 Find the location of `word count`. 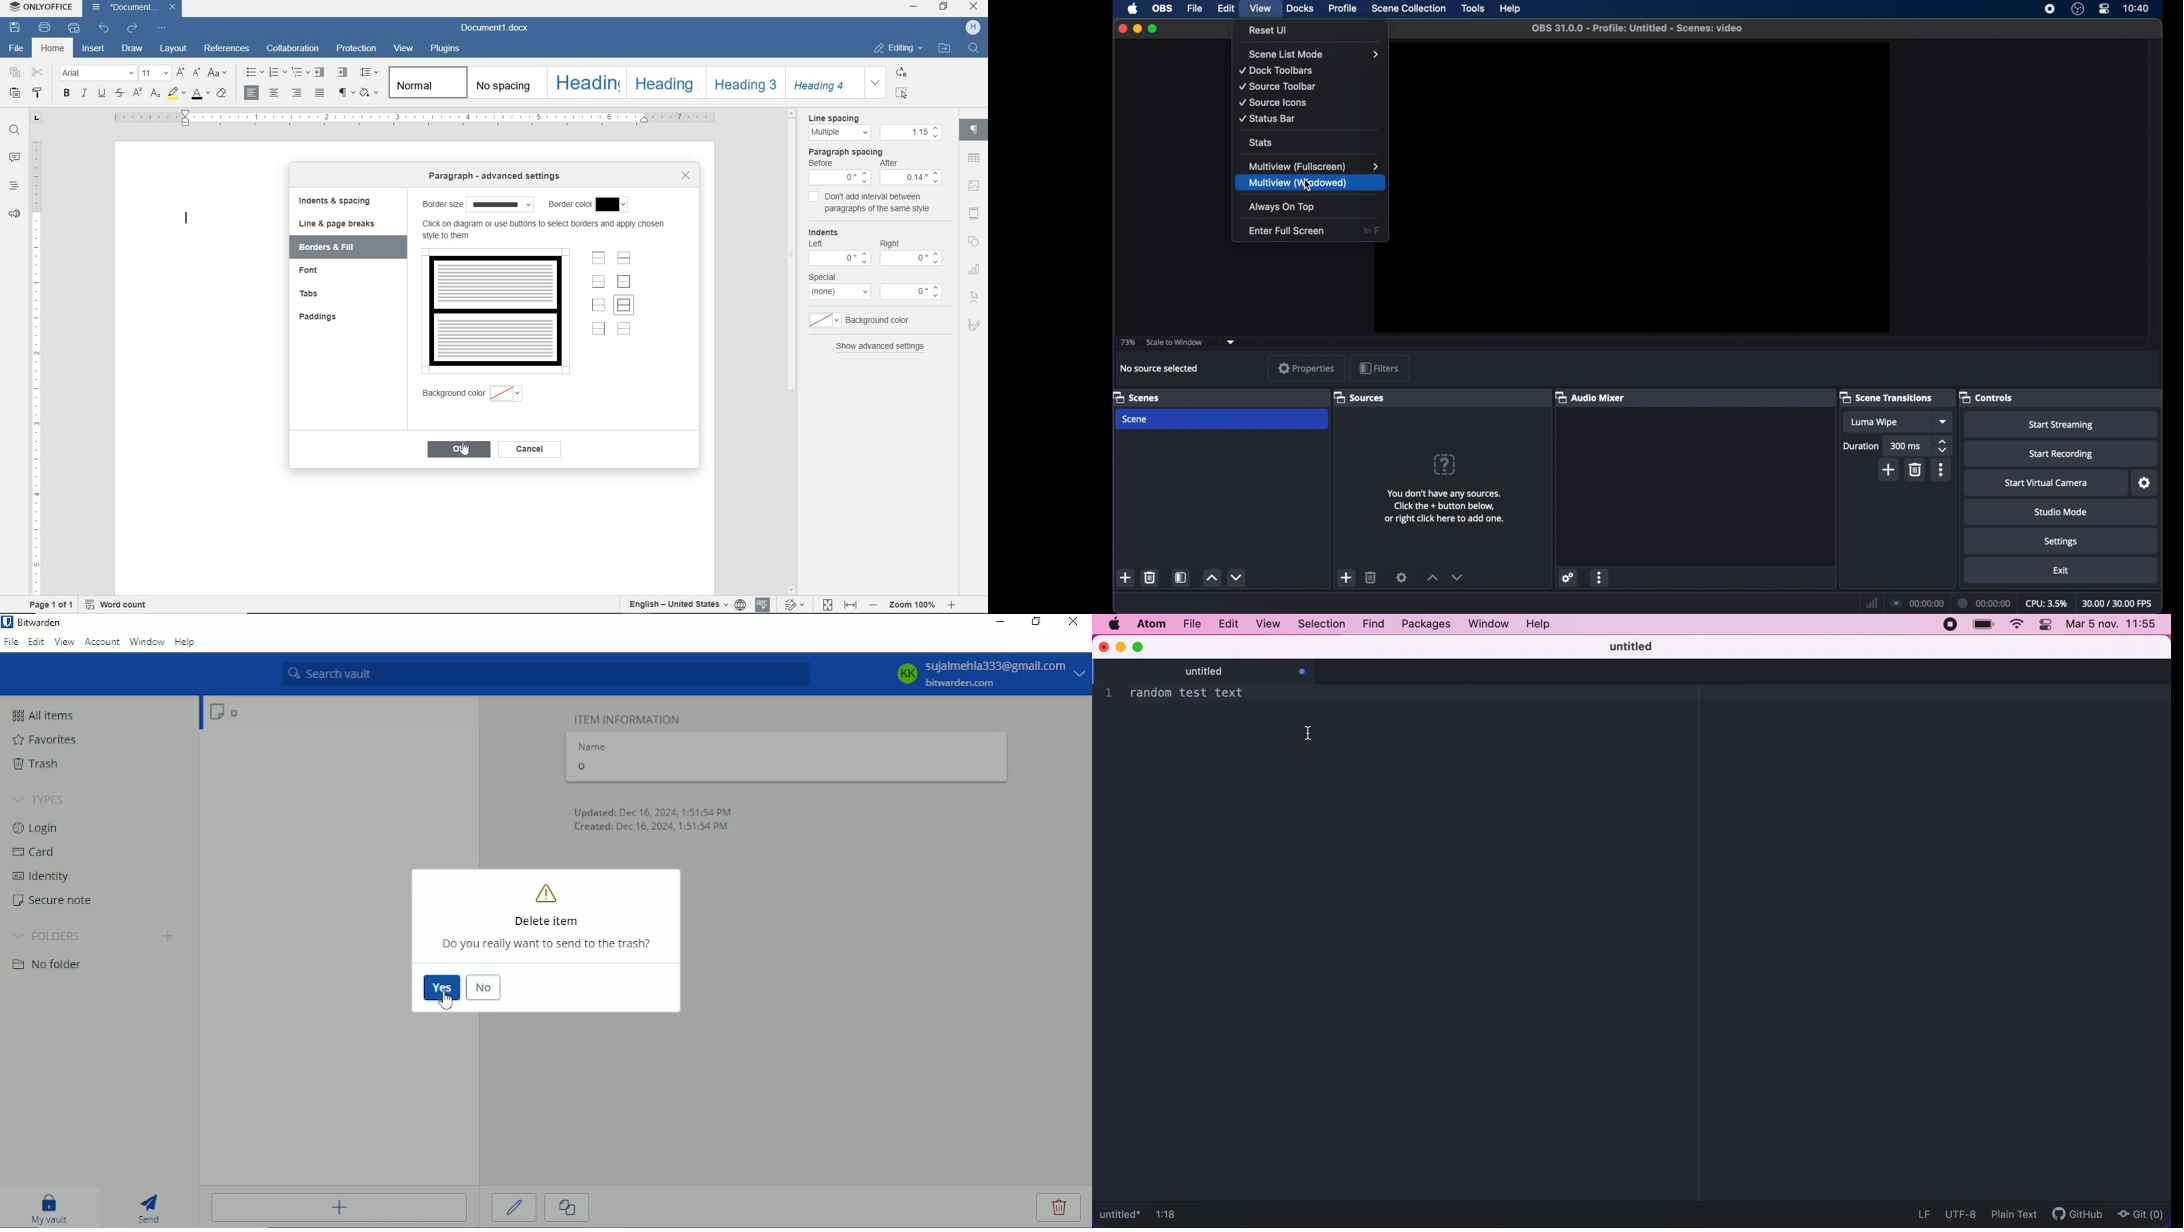

word count is located at coordinates (117, 605).